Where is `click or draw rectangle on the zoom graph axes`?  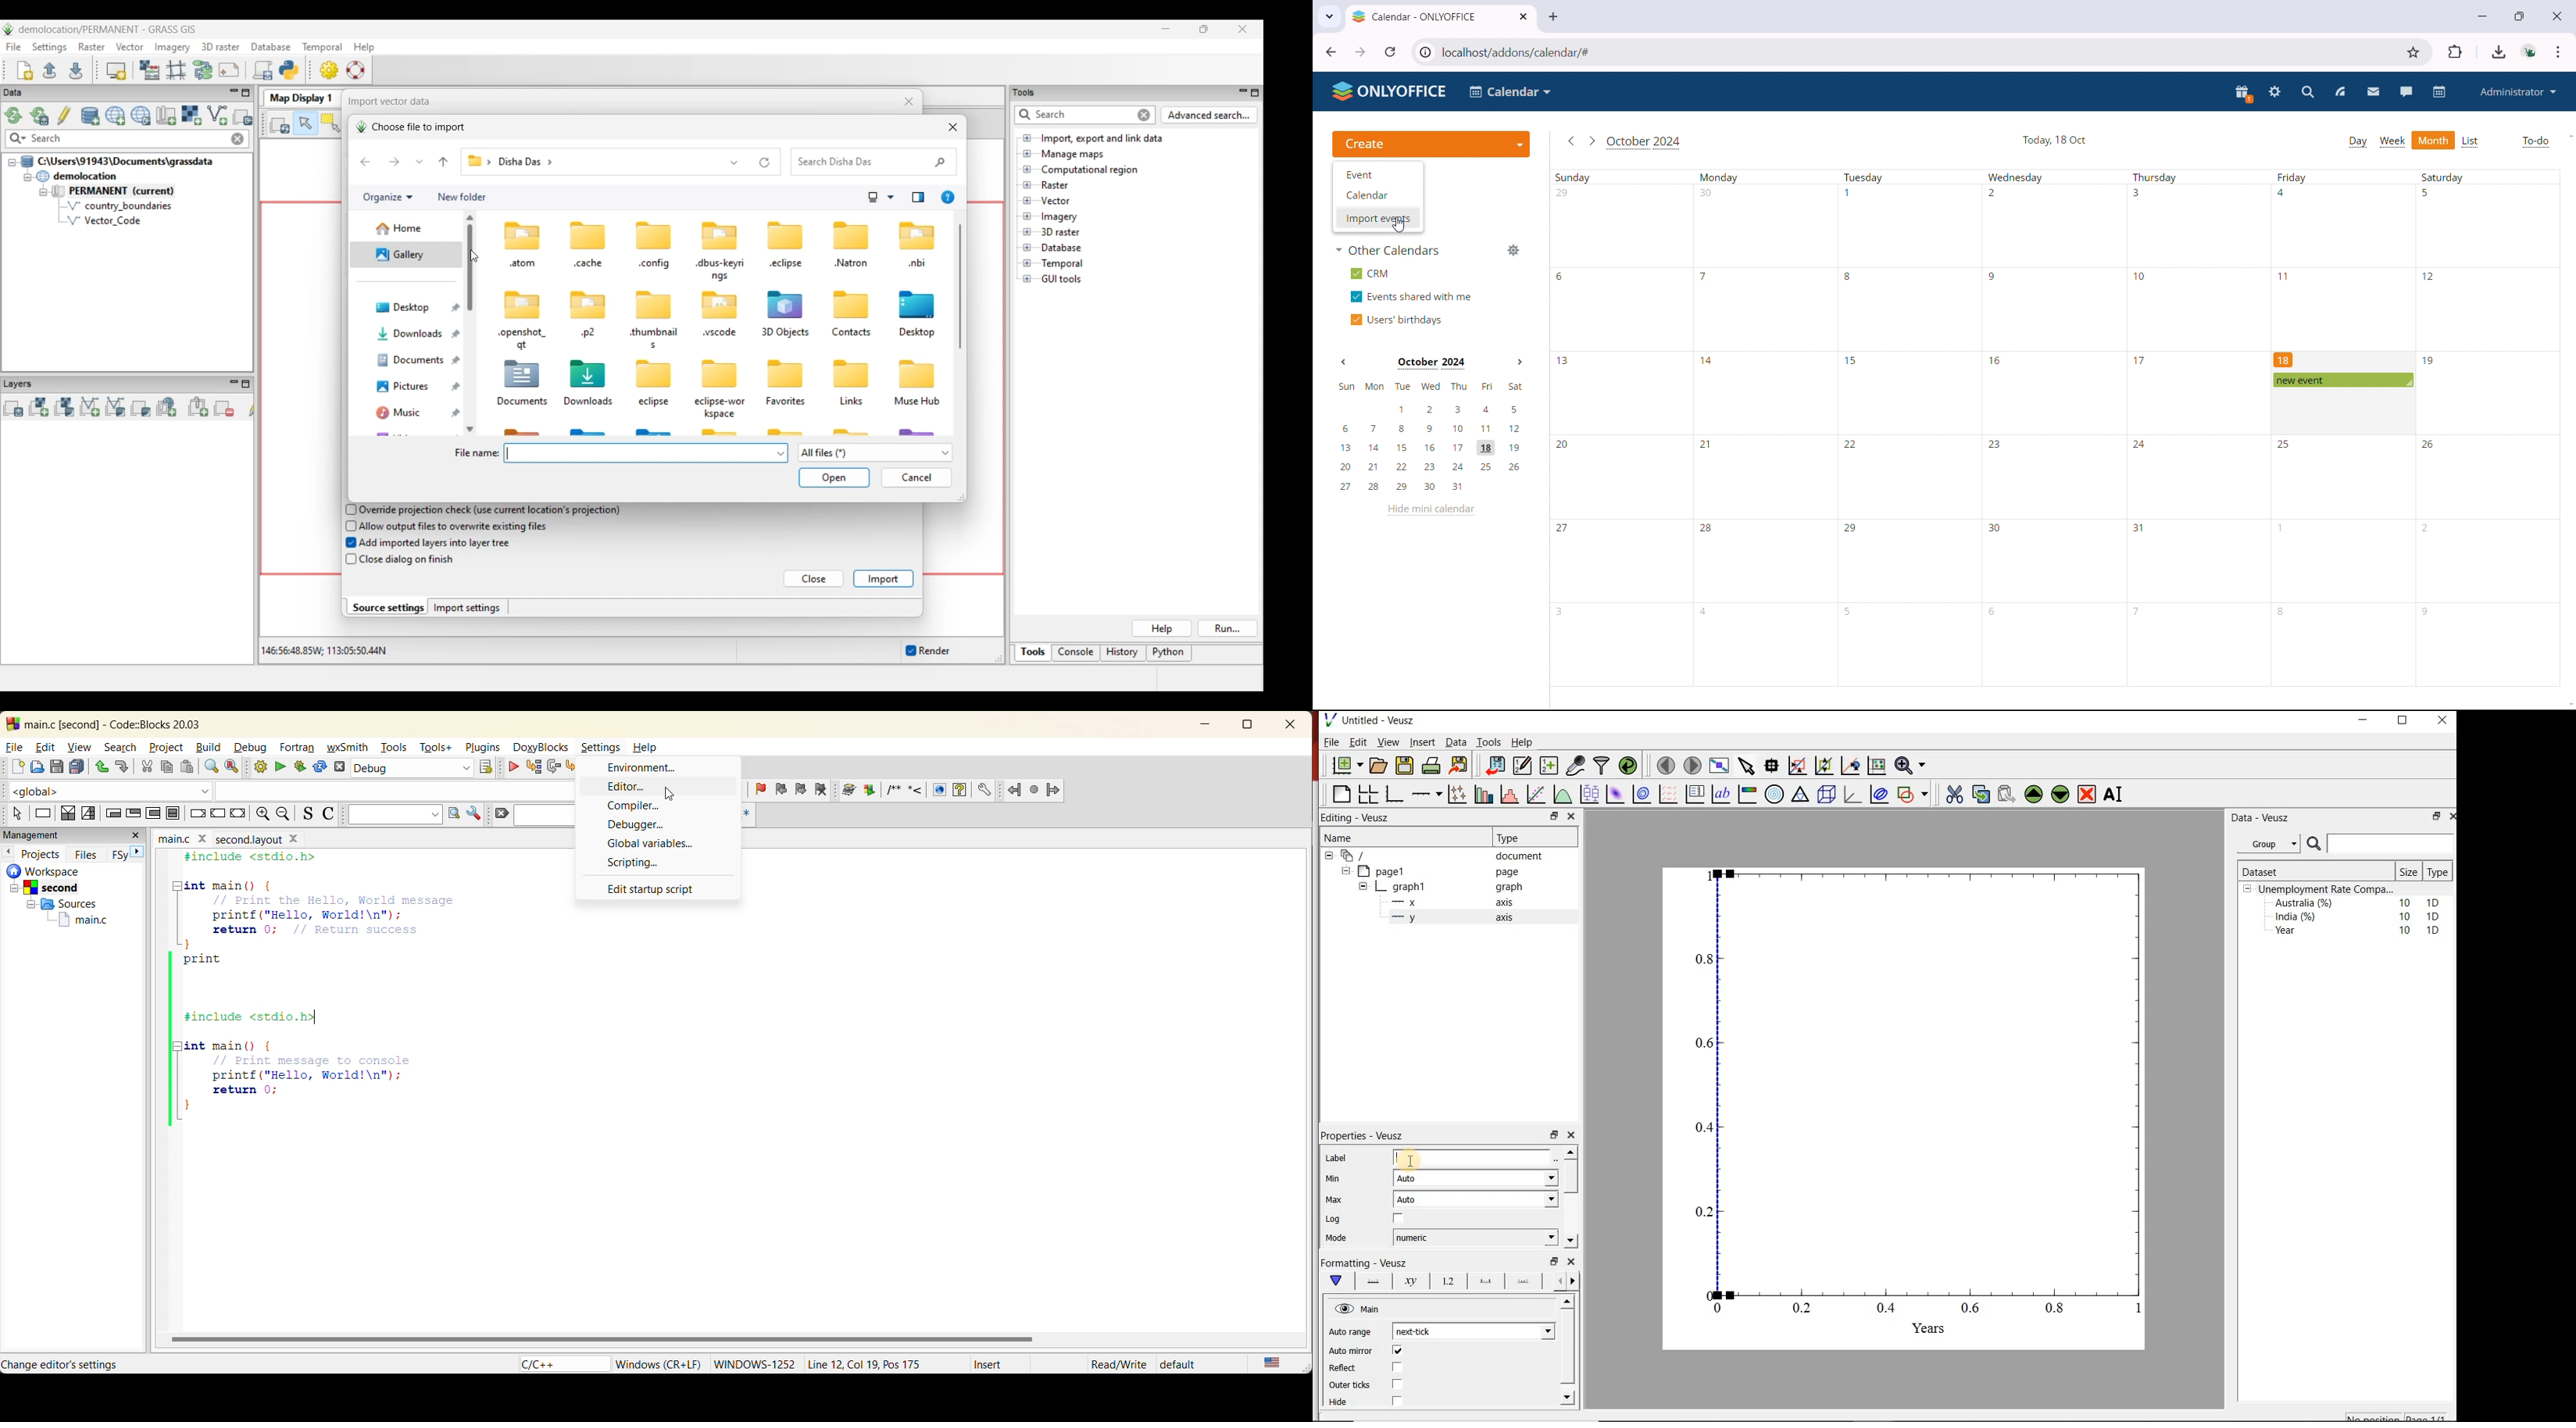 click or draw rectangle on the zoom graph axes is located at coordinates (1798, 766).